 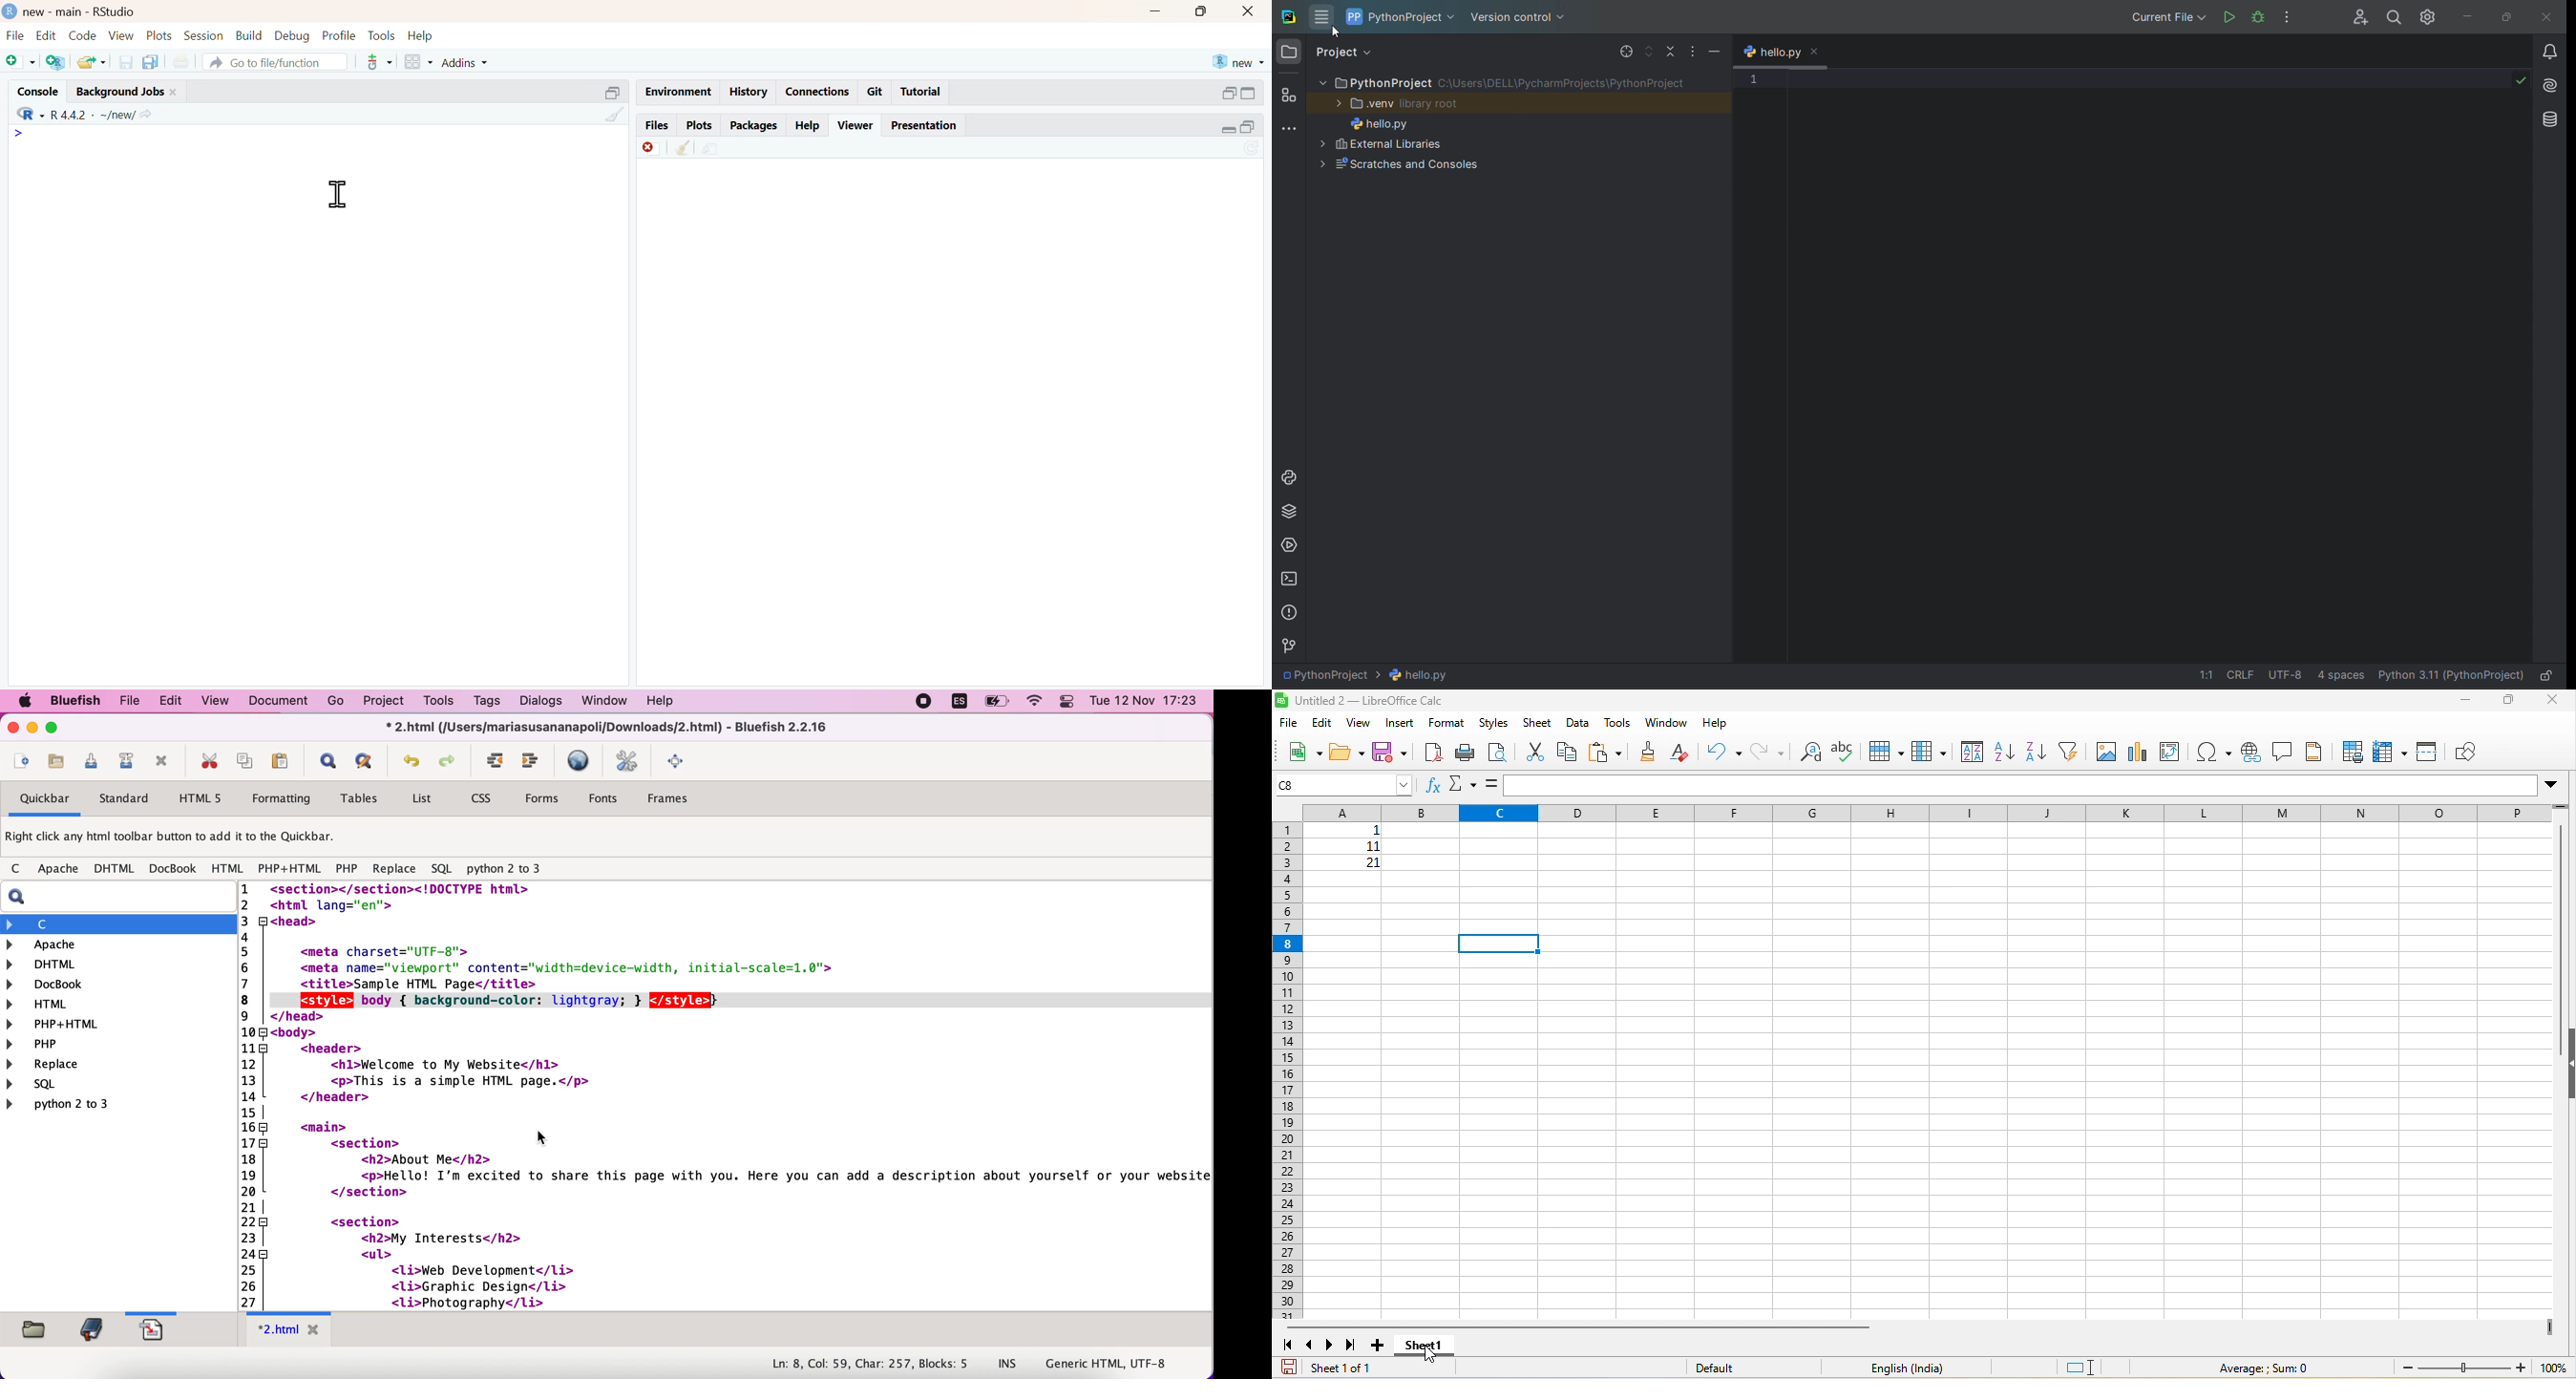 I want to click on formula, so click(x=2261, y=1368).